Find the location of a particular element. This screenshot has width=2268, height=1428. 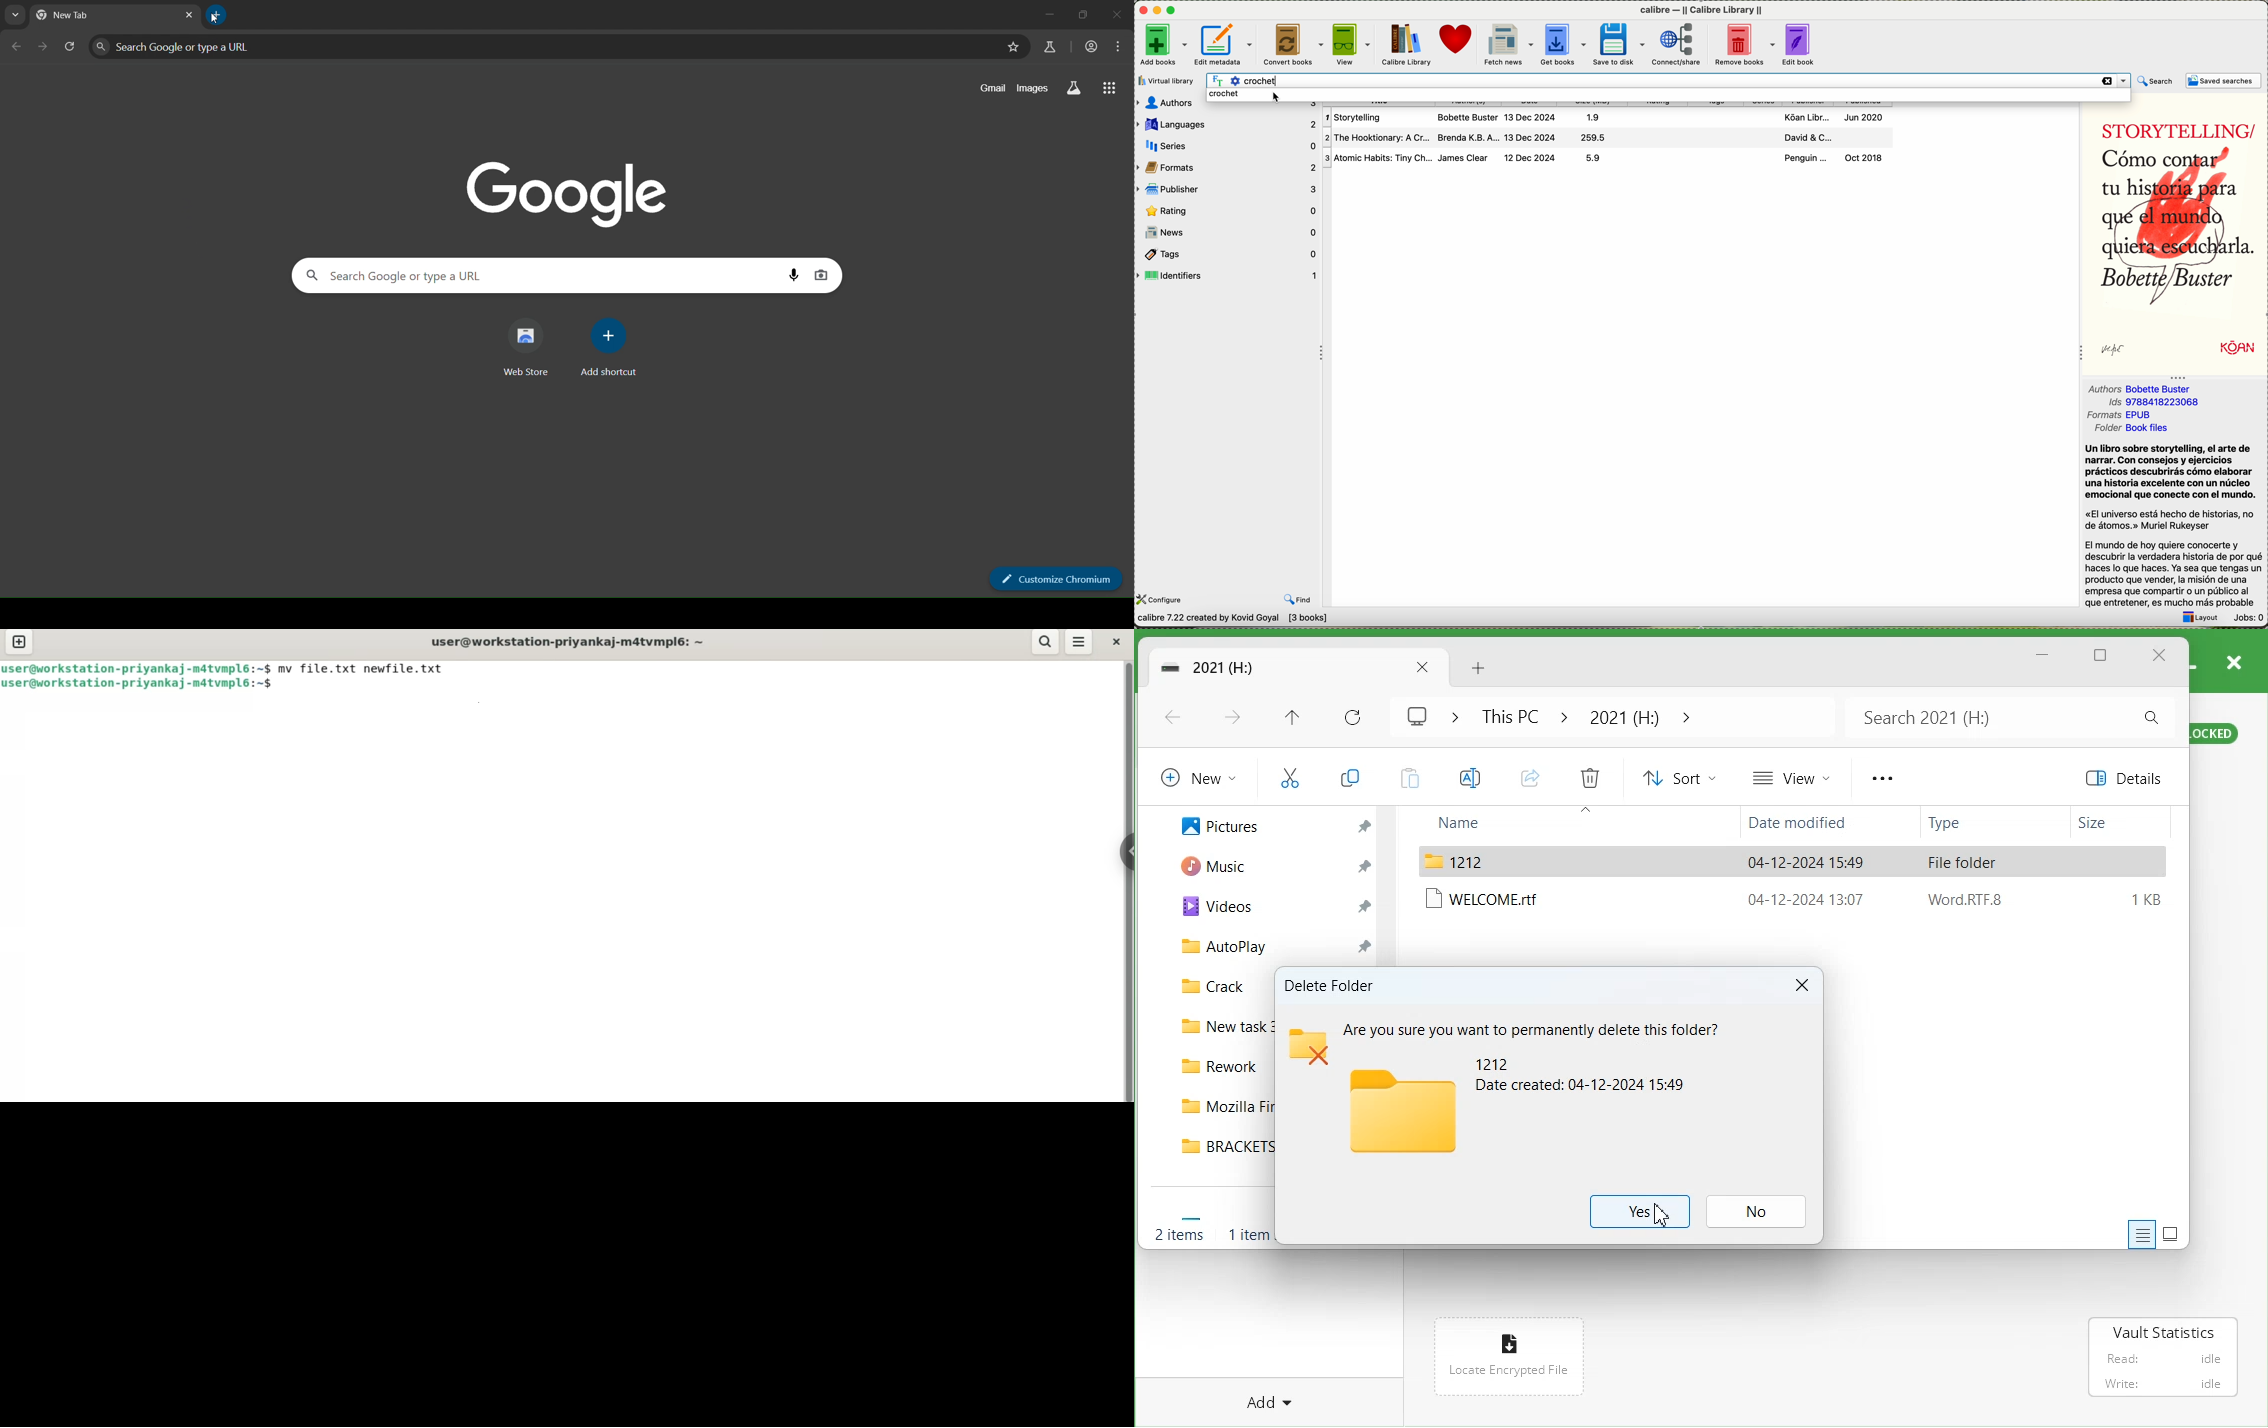

close is located at coordinates (1115, 15).